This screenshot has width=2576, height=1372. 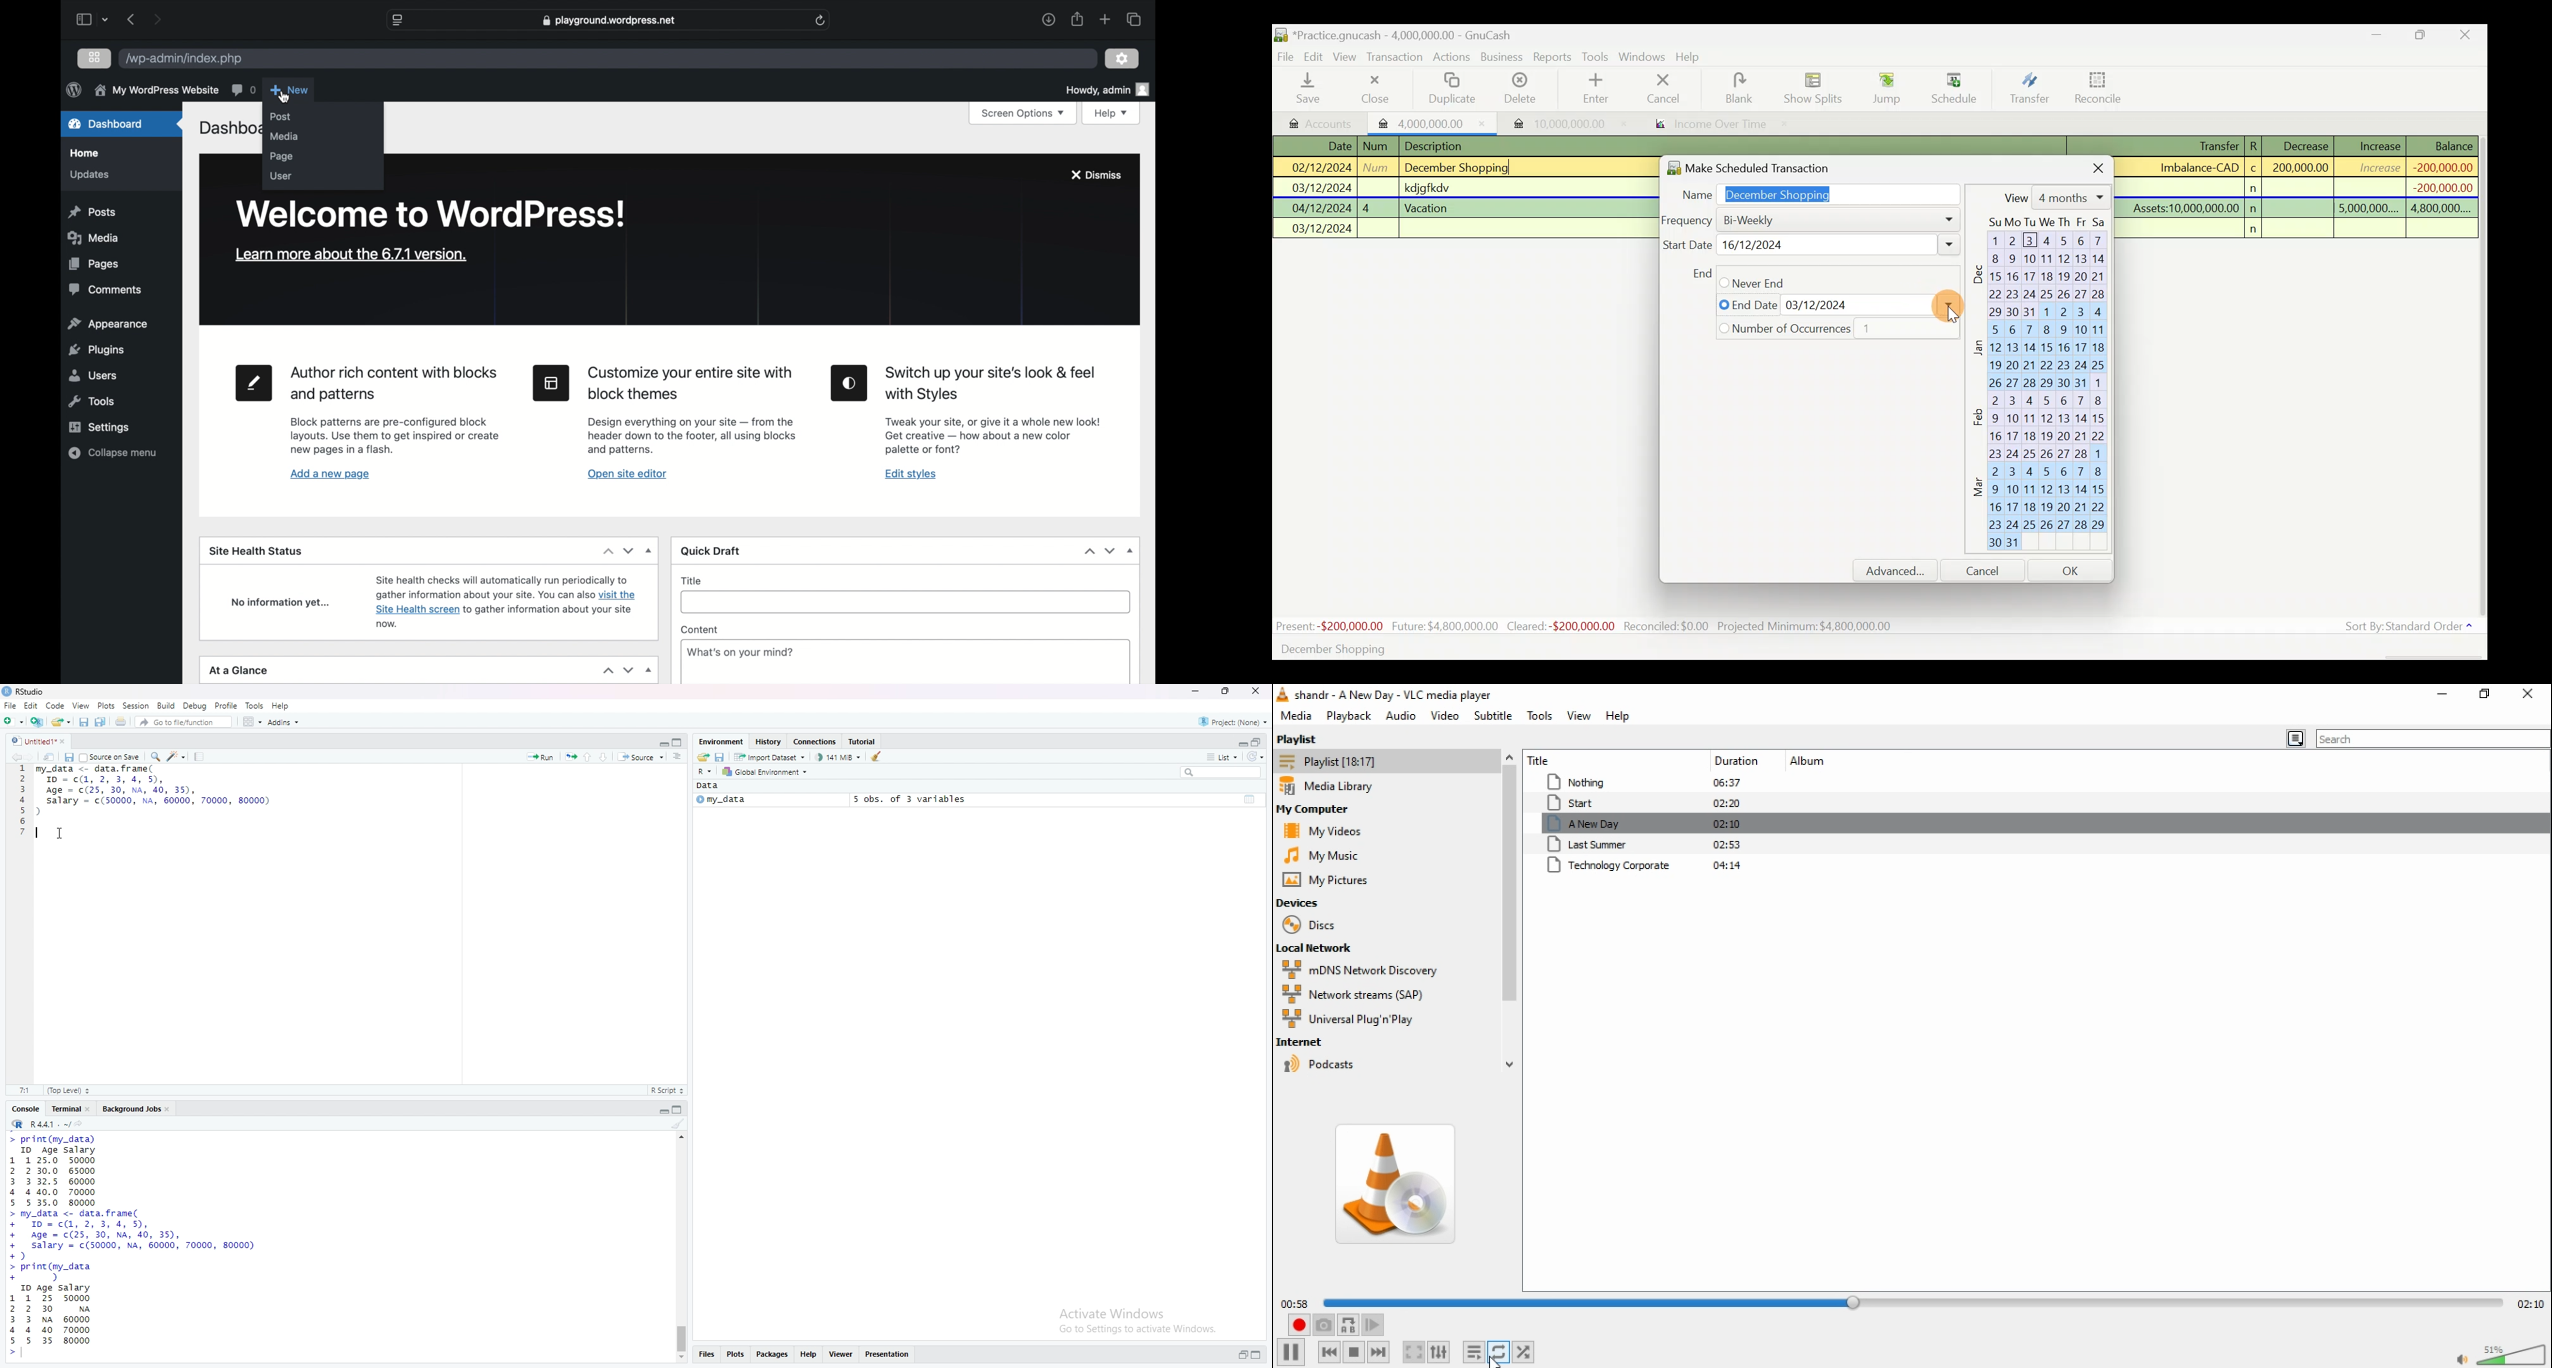 I want to click on view, so click(x=81, y=705).